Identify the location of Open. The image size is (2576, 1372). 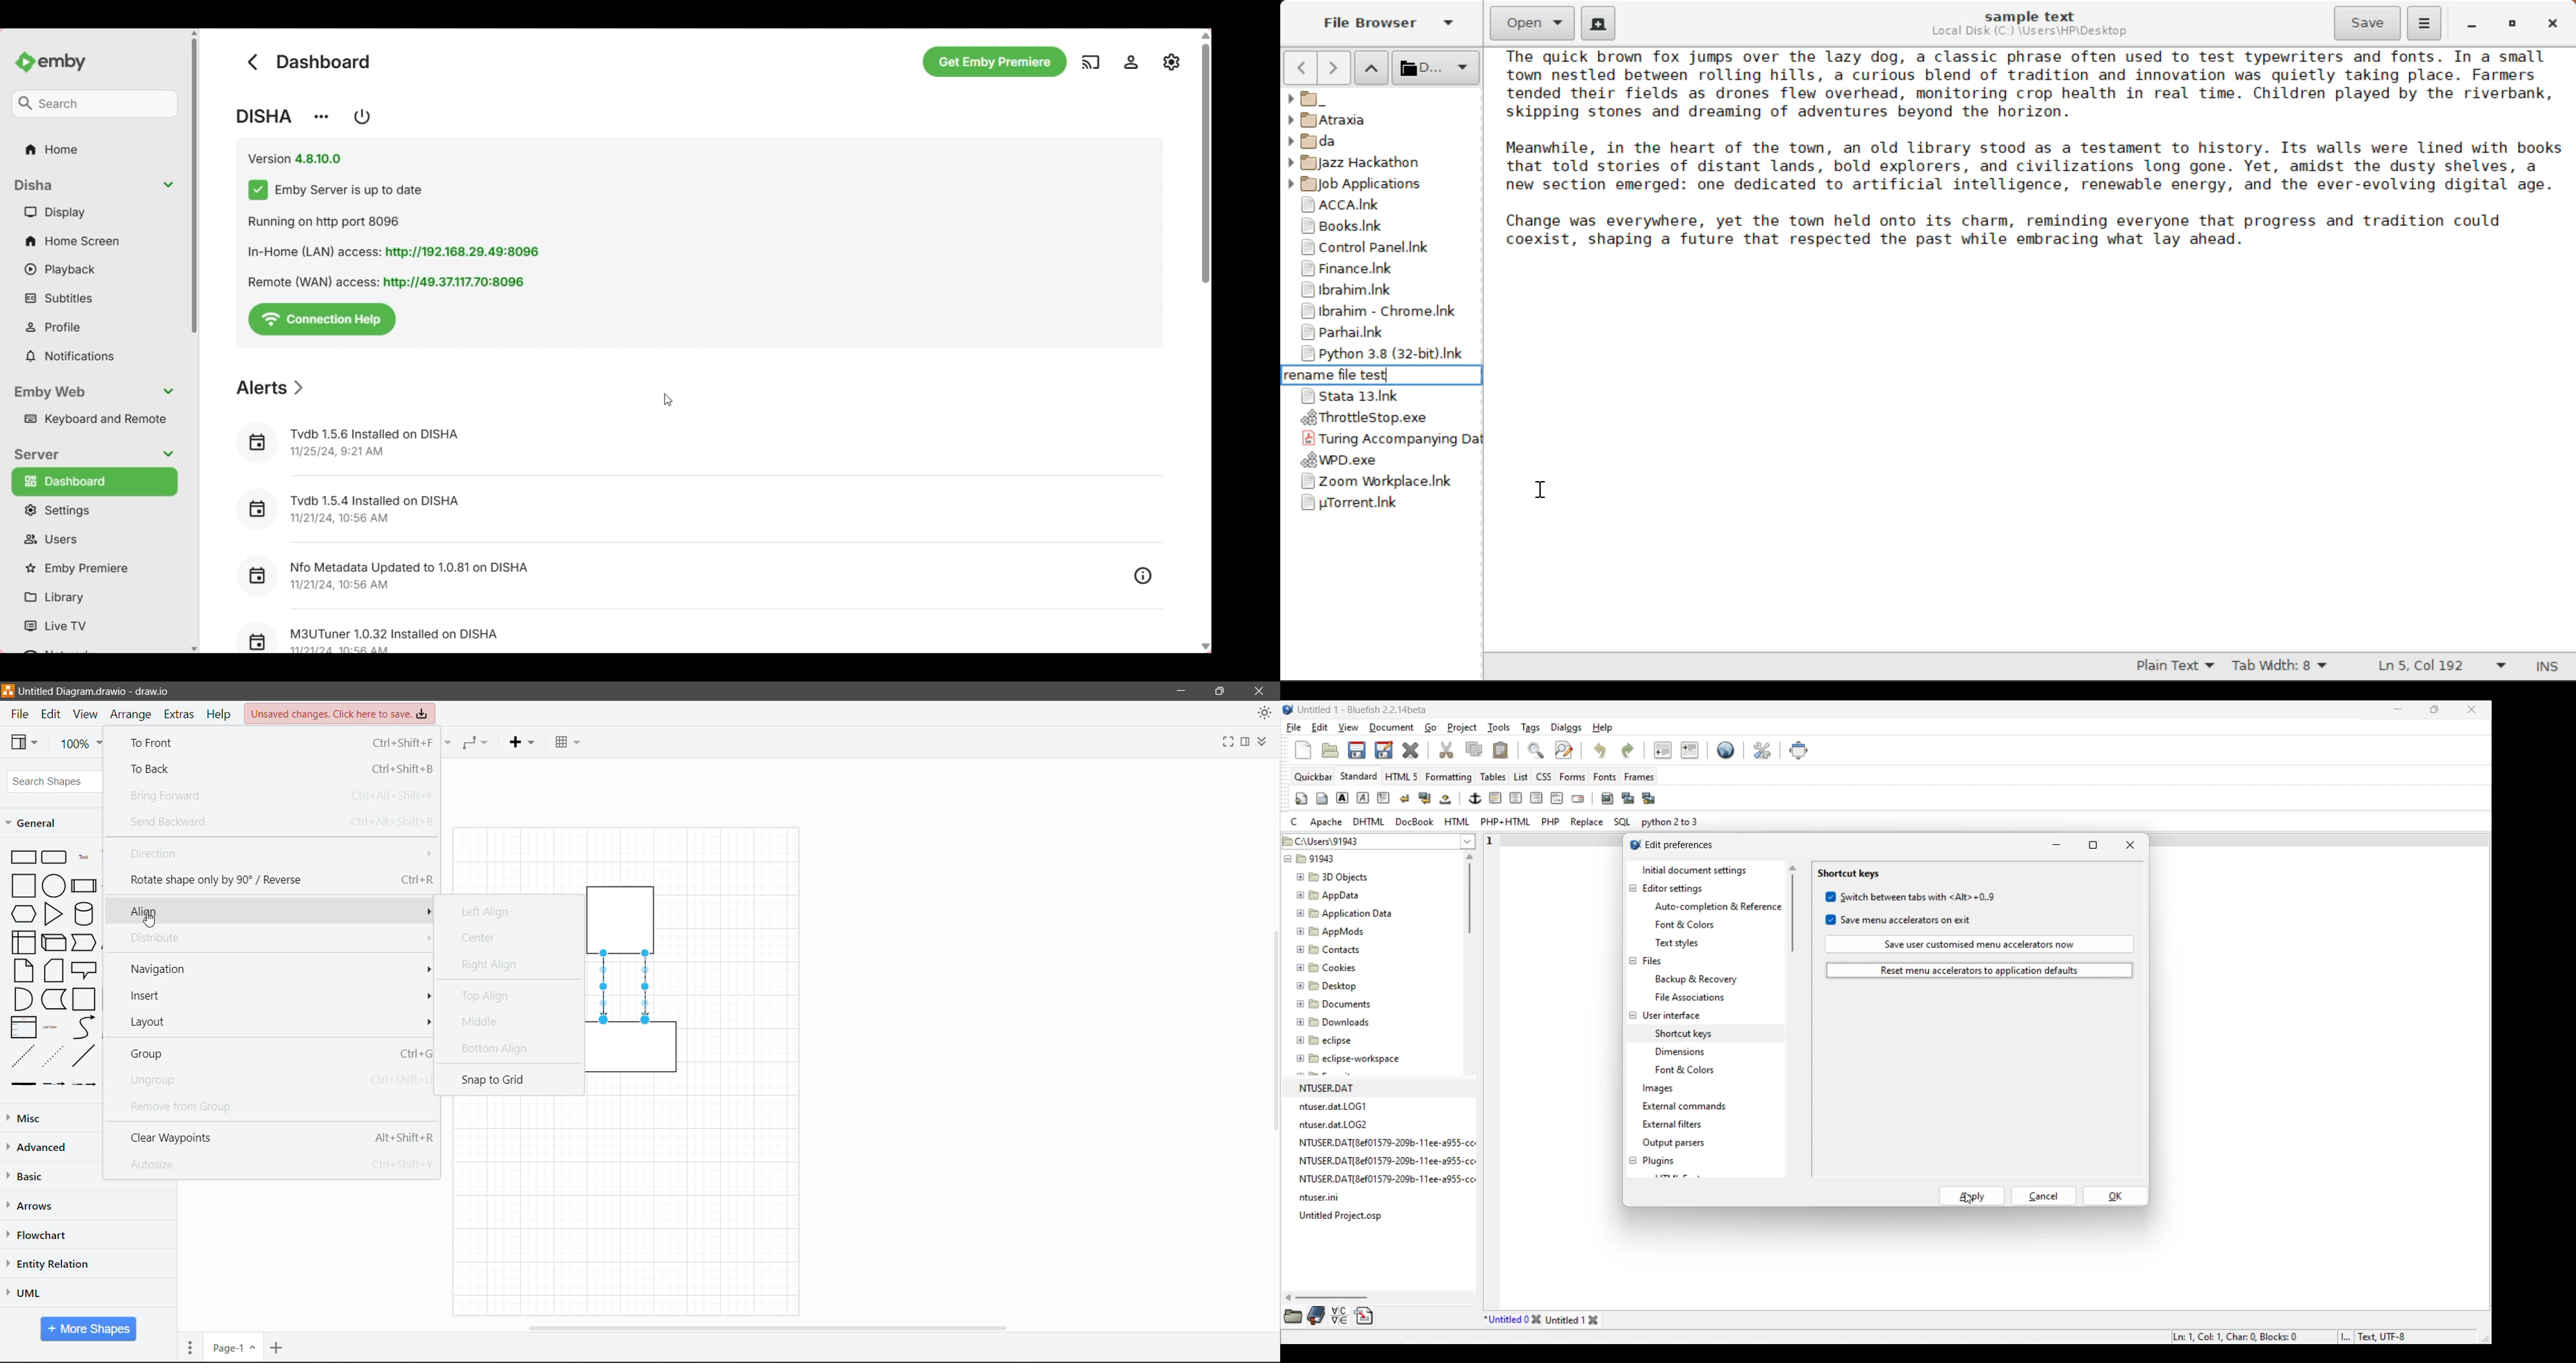
(1330, 750).